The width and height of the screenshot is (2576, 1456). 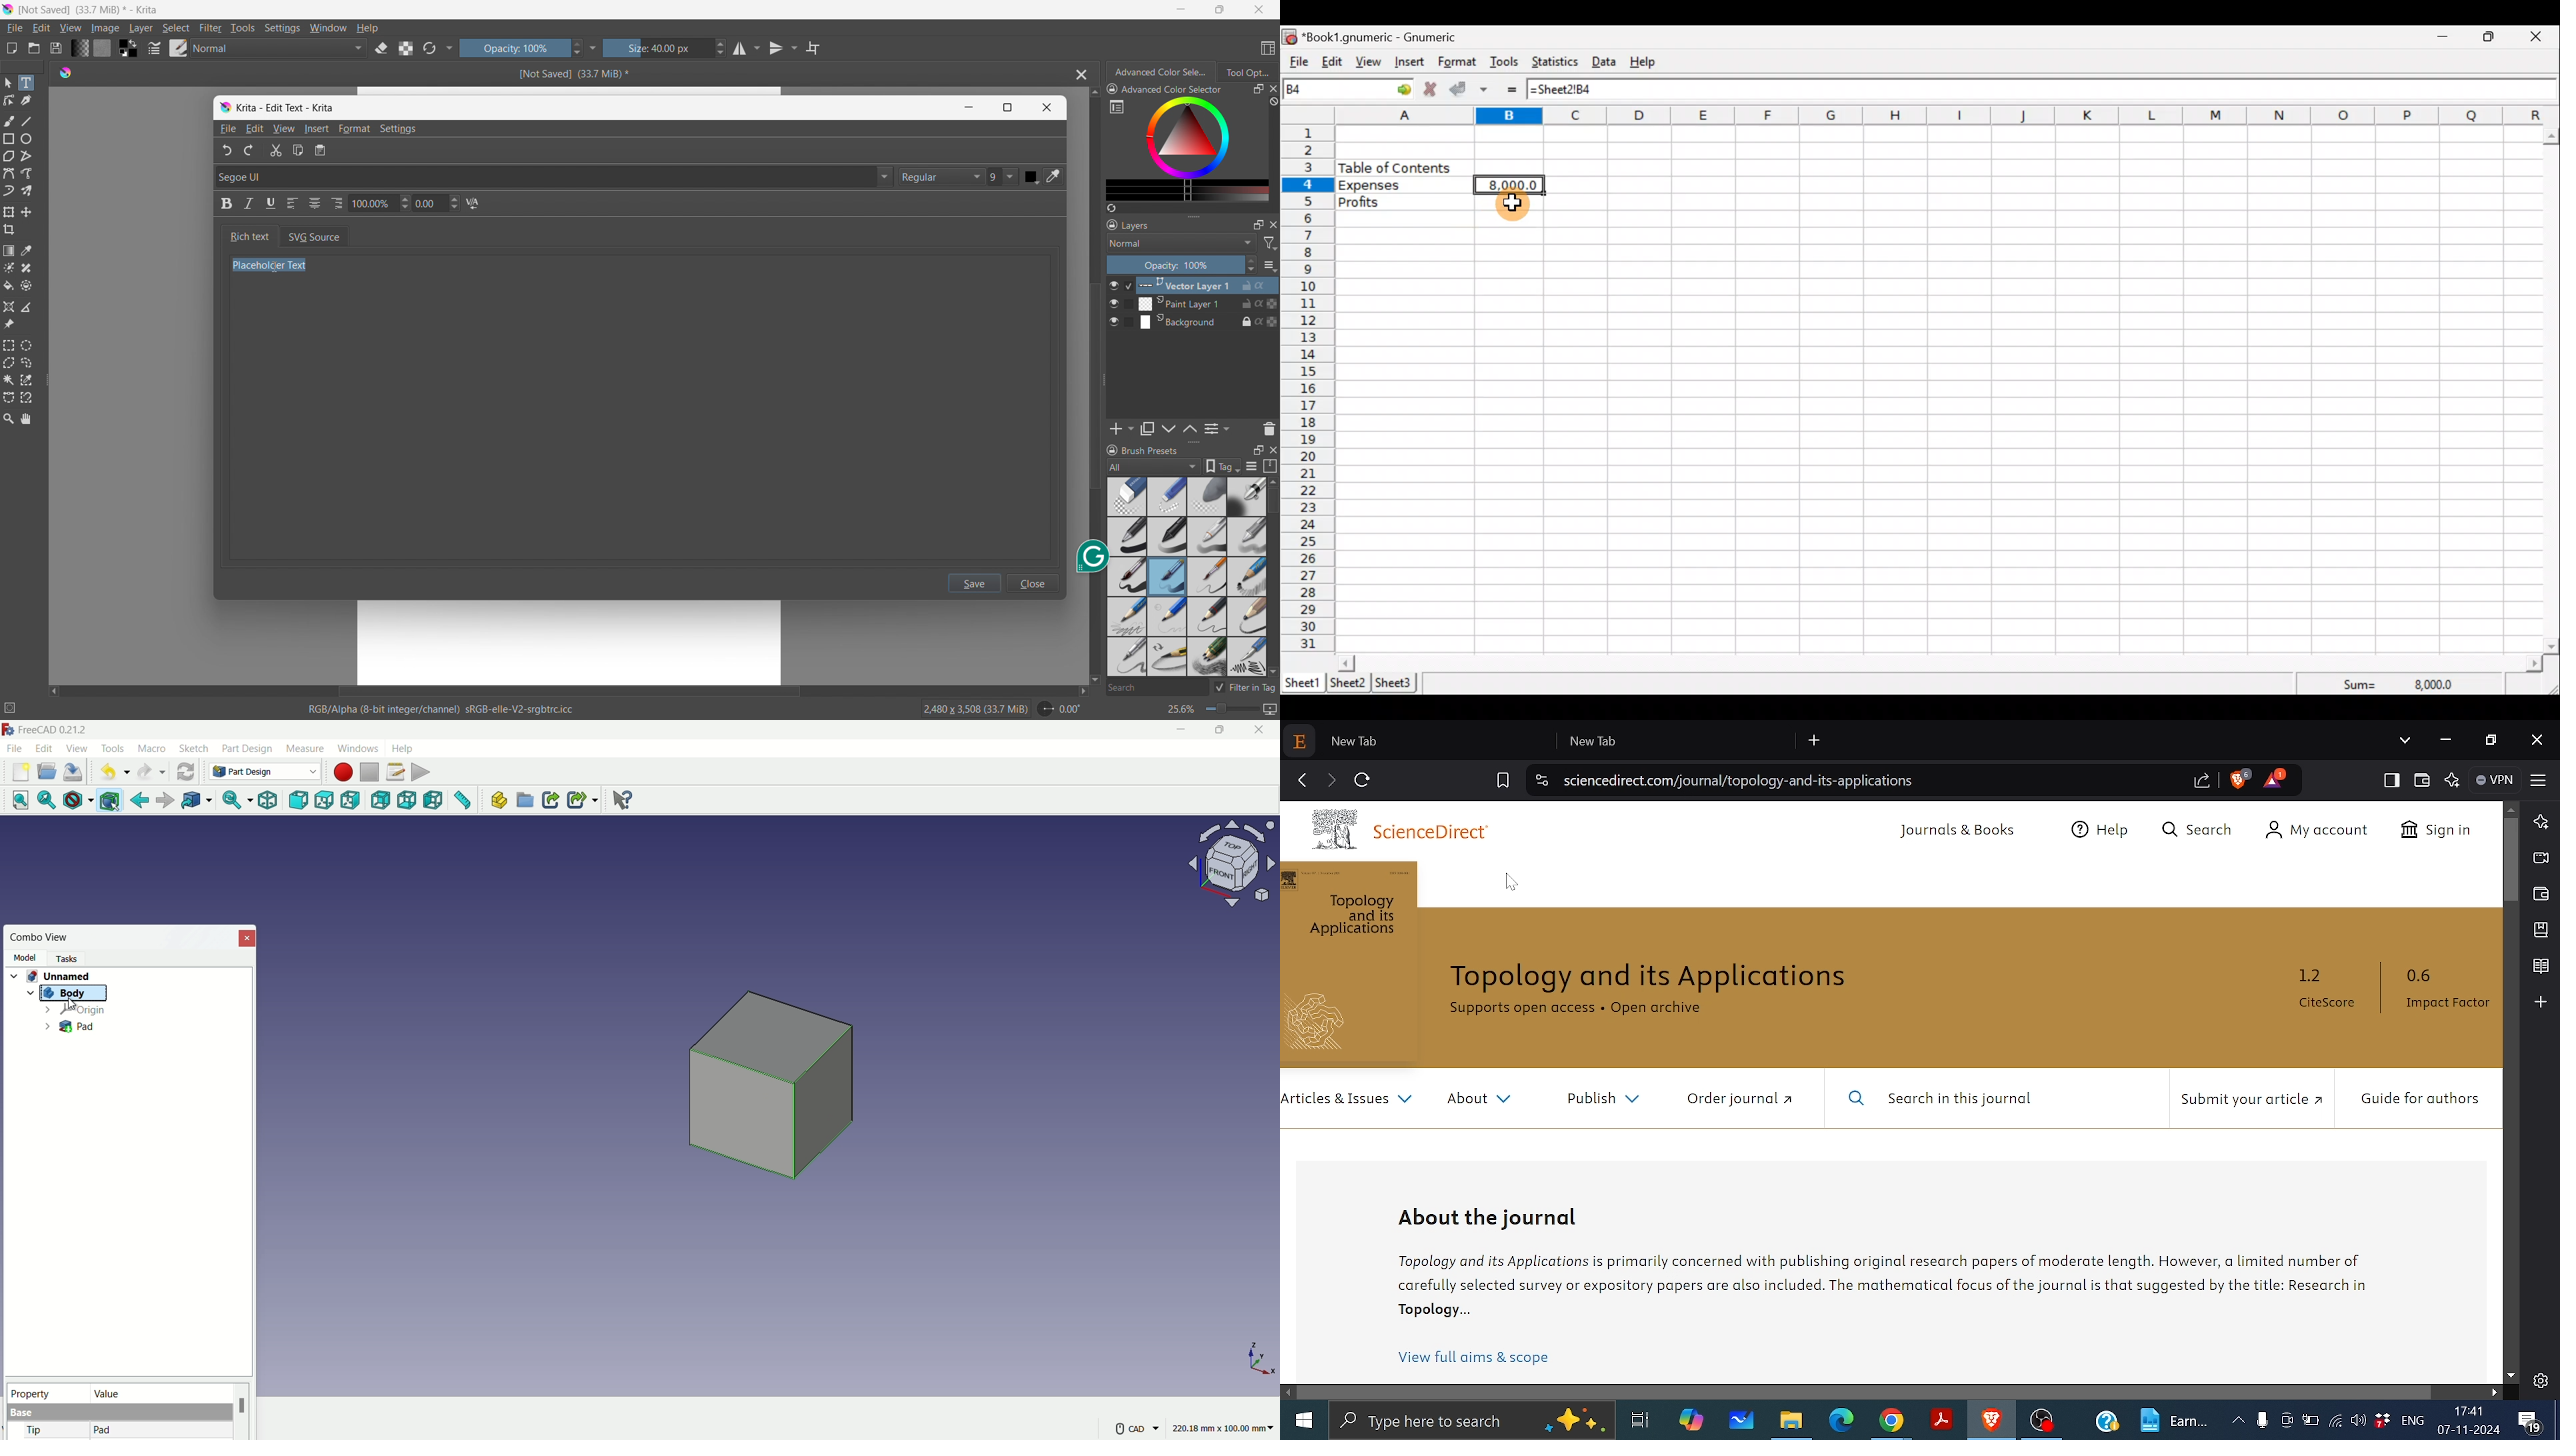 I want to click on Edit, so click(x=1332, y=63).